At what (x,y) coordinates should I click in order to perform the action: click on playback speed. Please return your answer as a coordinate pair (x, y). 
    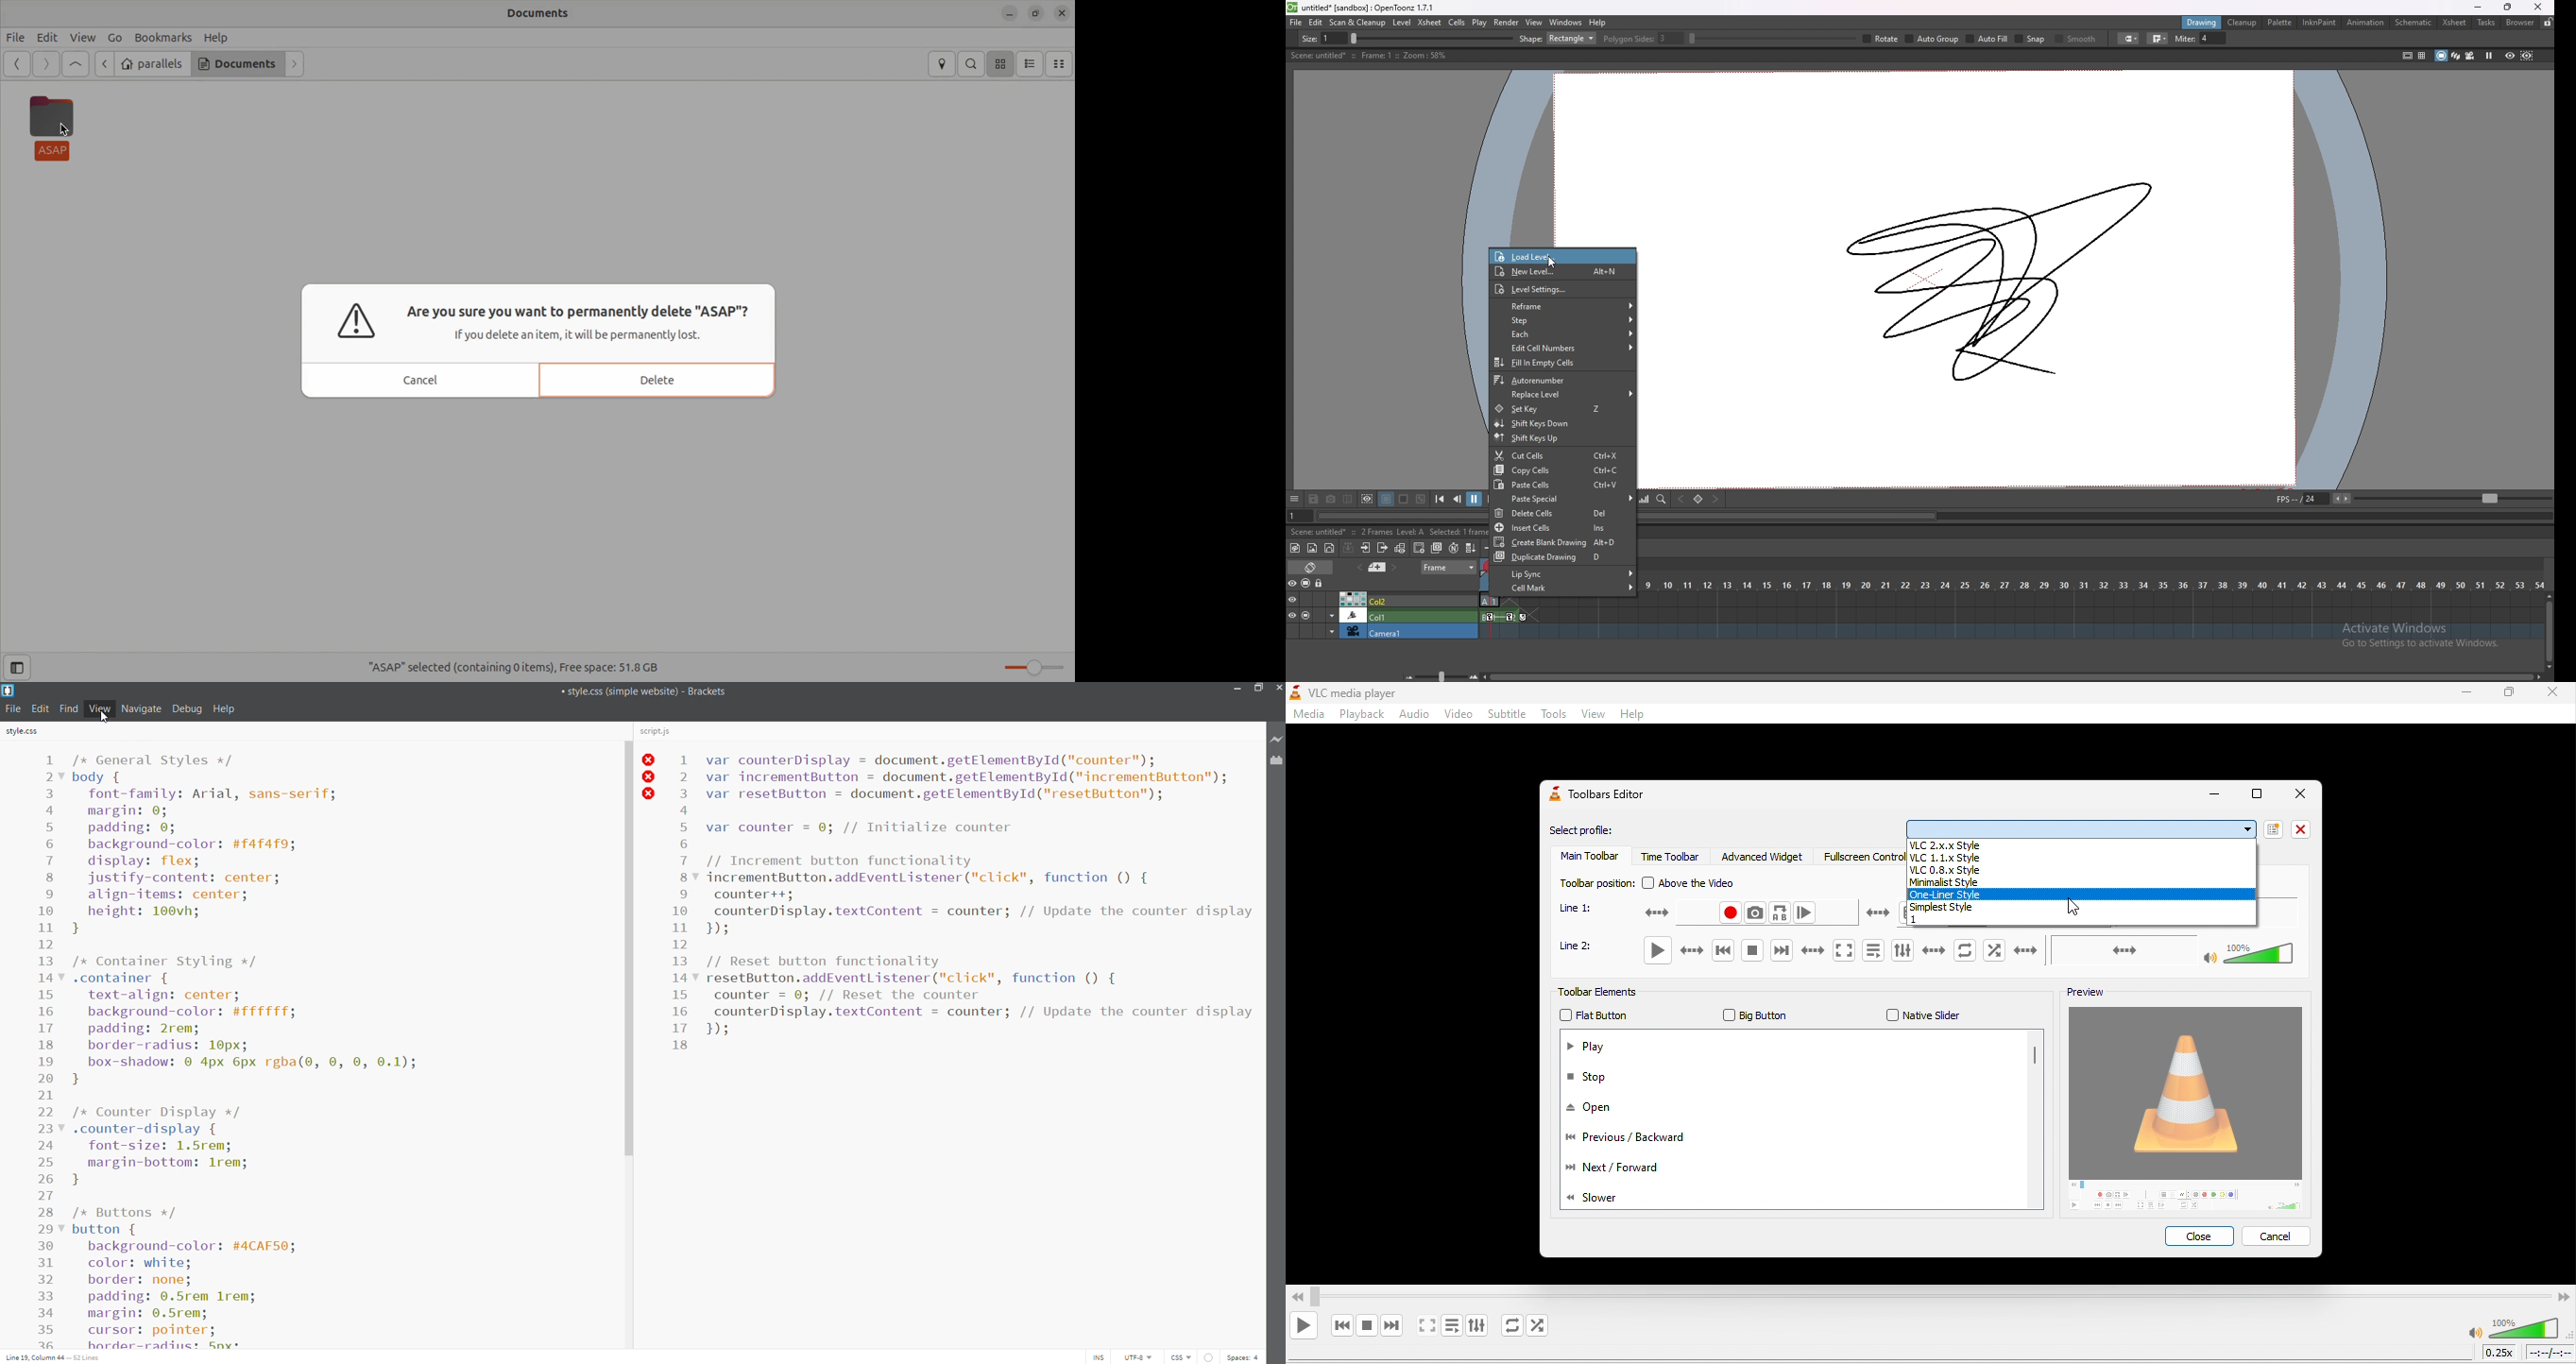
    Looking at the image, I should click on (2499, 1354).